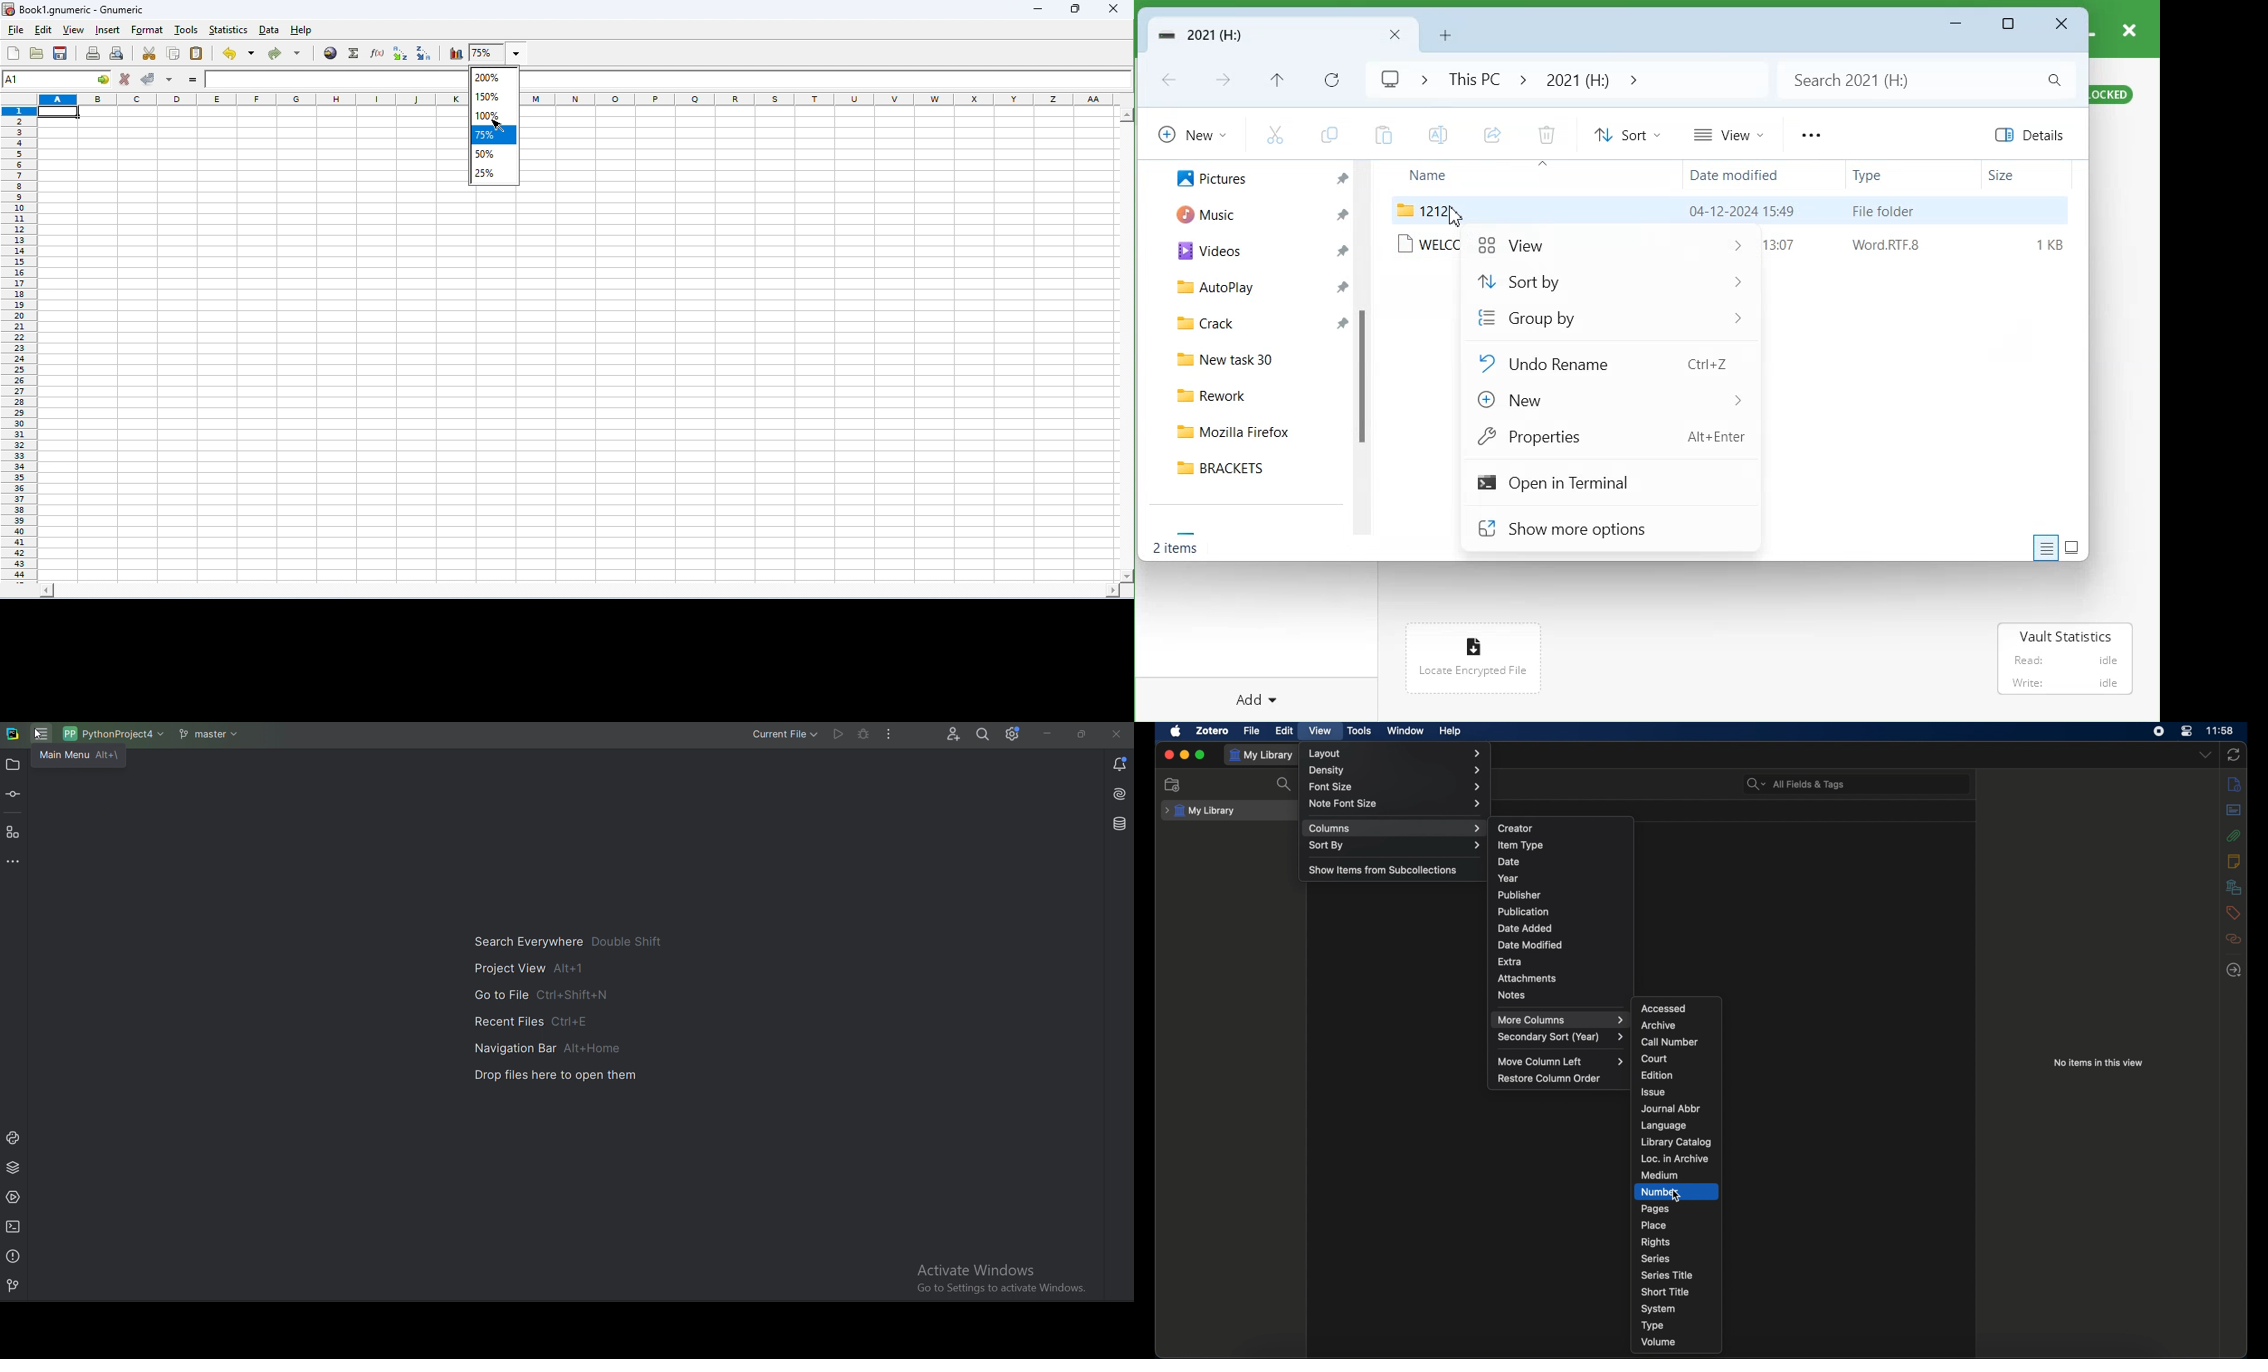 Image resolution: width=2268 pixels, height=1372 pixels. What do you see at coordinates (1121, 764) in the screenshot?
I see `Notifications` at bounding box center [1121, 764].